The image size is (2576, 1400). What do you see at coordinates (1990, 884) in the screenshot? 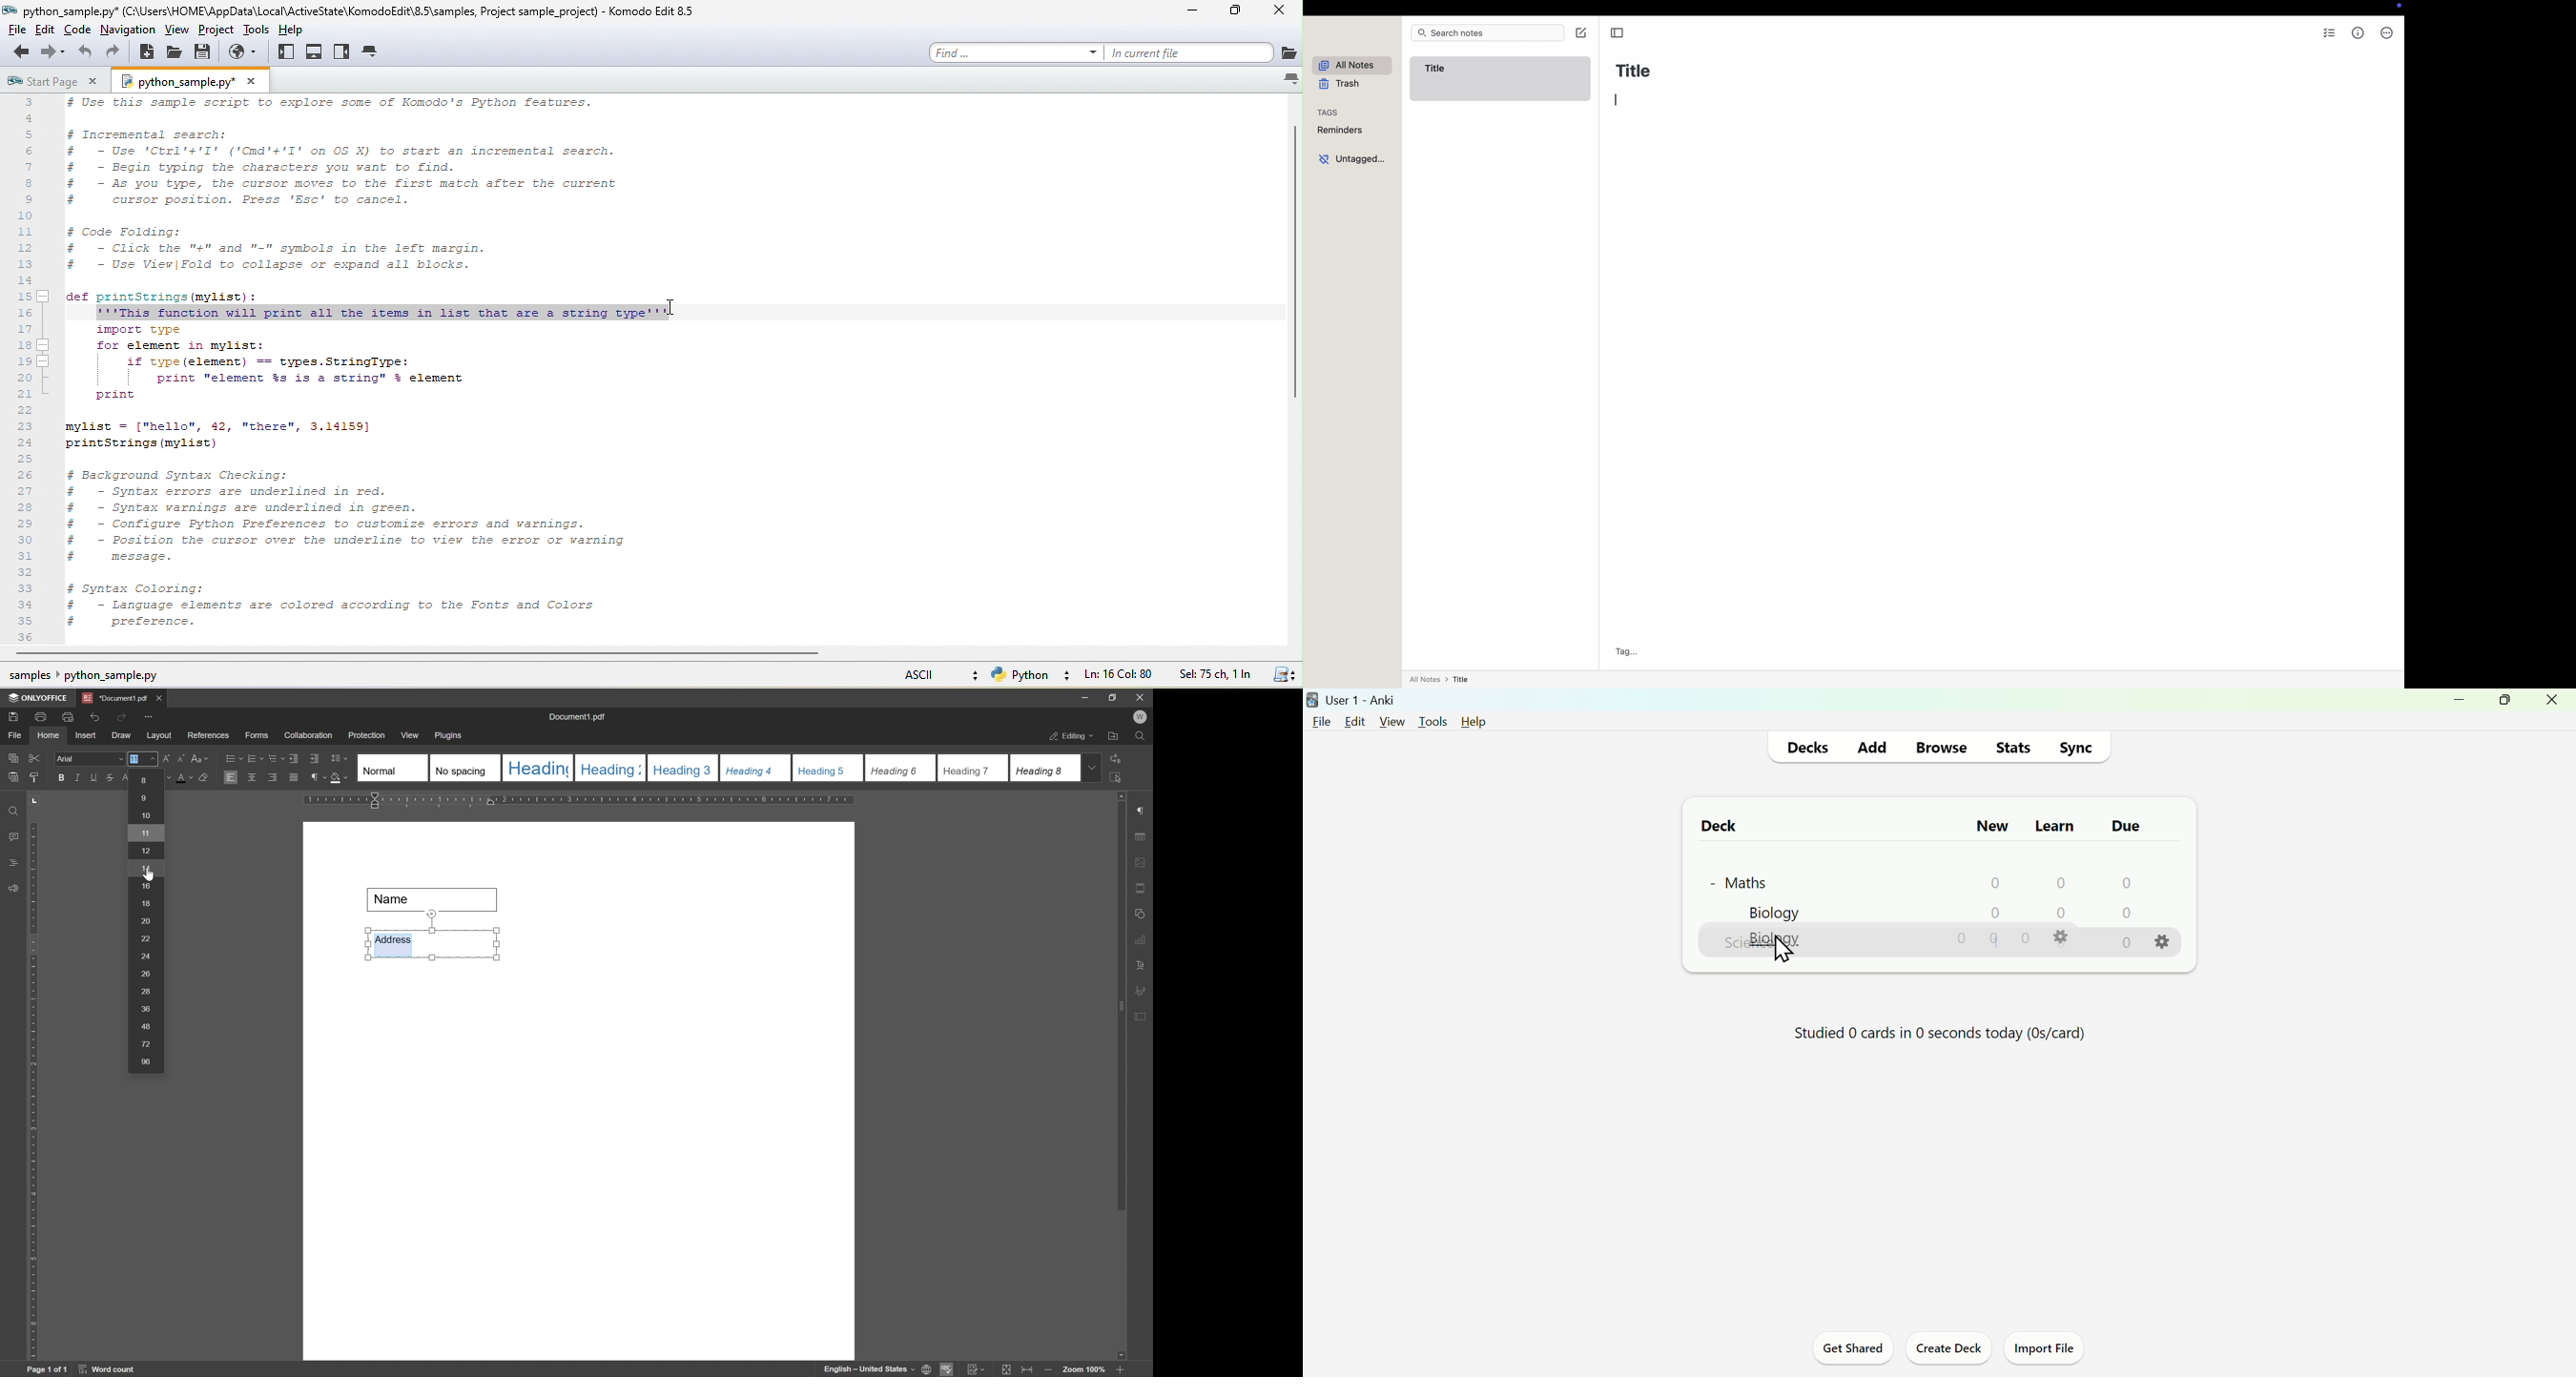
I see `0` at bounding box center [1990, 884].